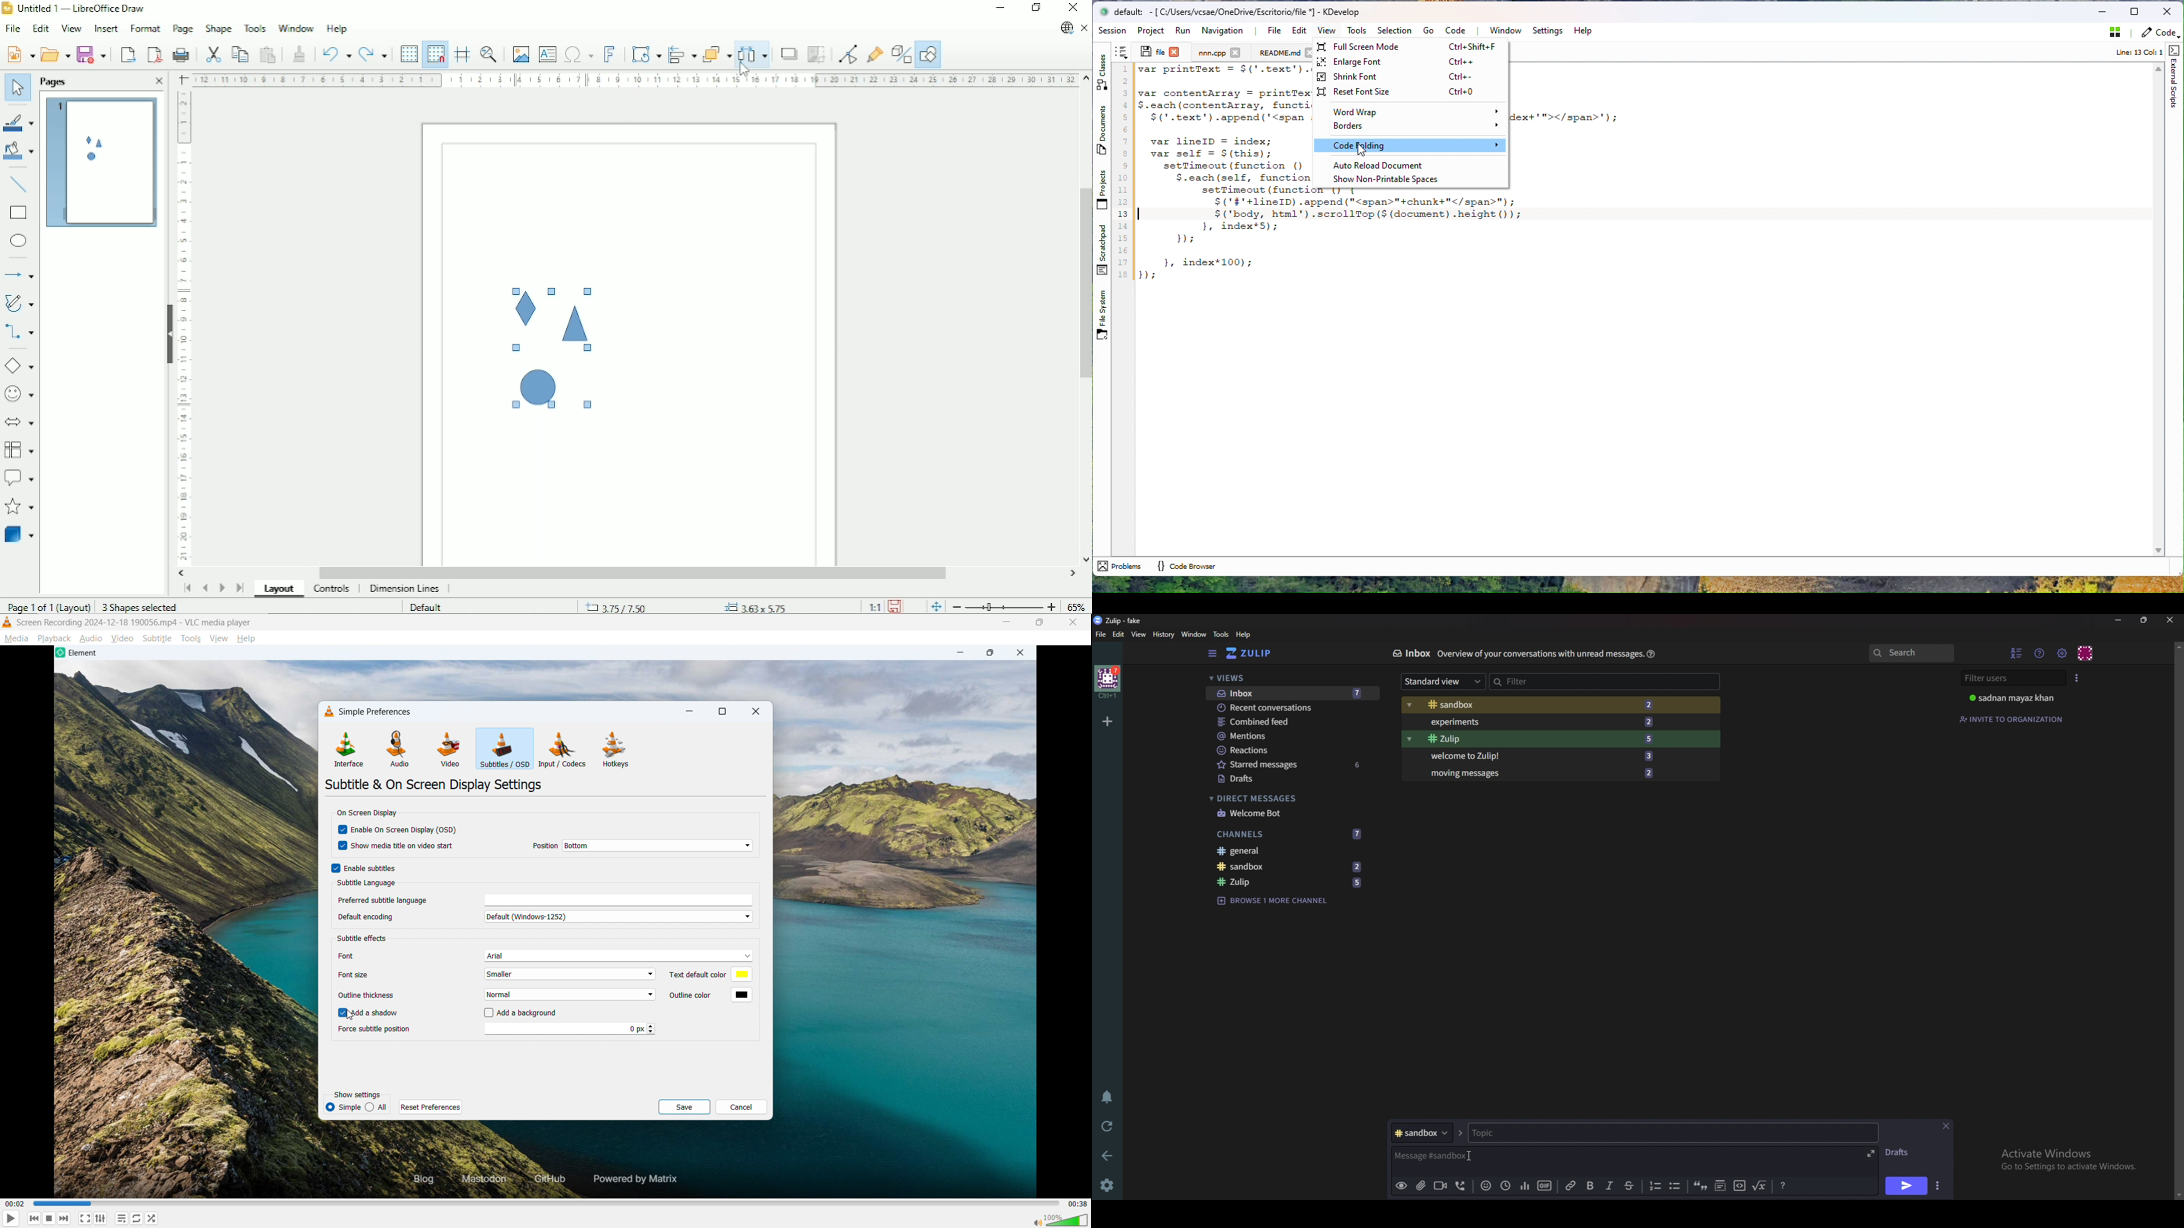  What do you see at coordinates (2119, 620) in the screenshot?
I see `Minimize` at bounding box center [2119, 620].